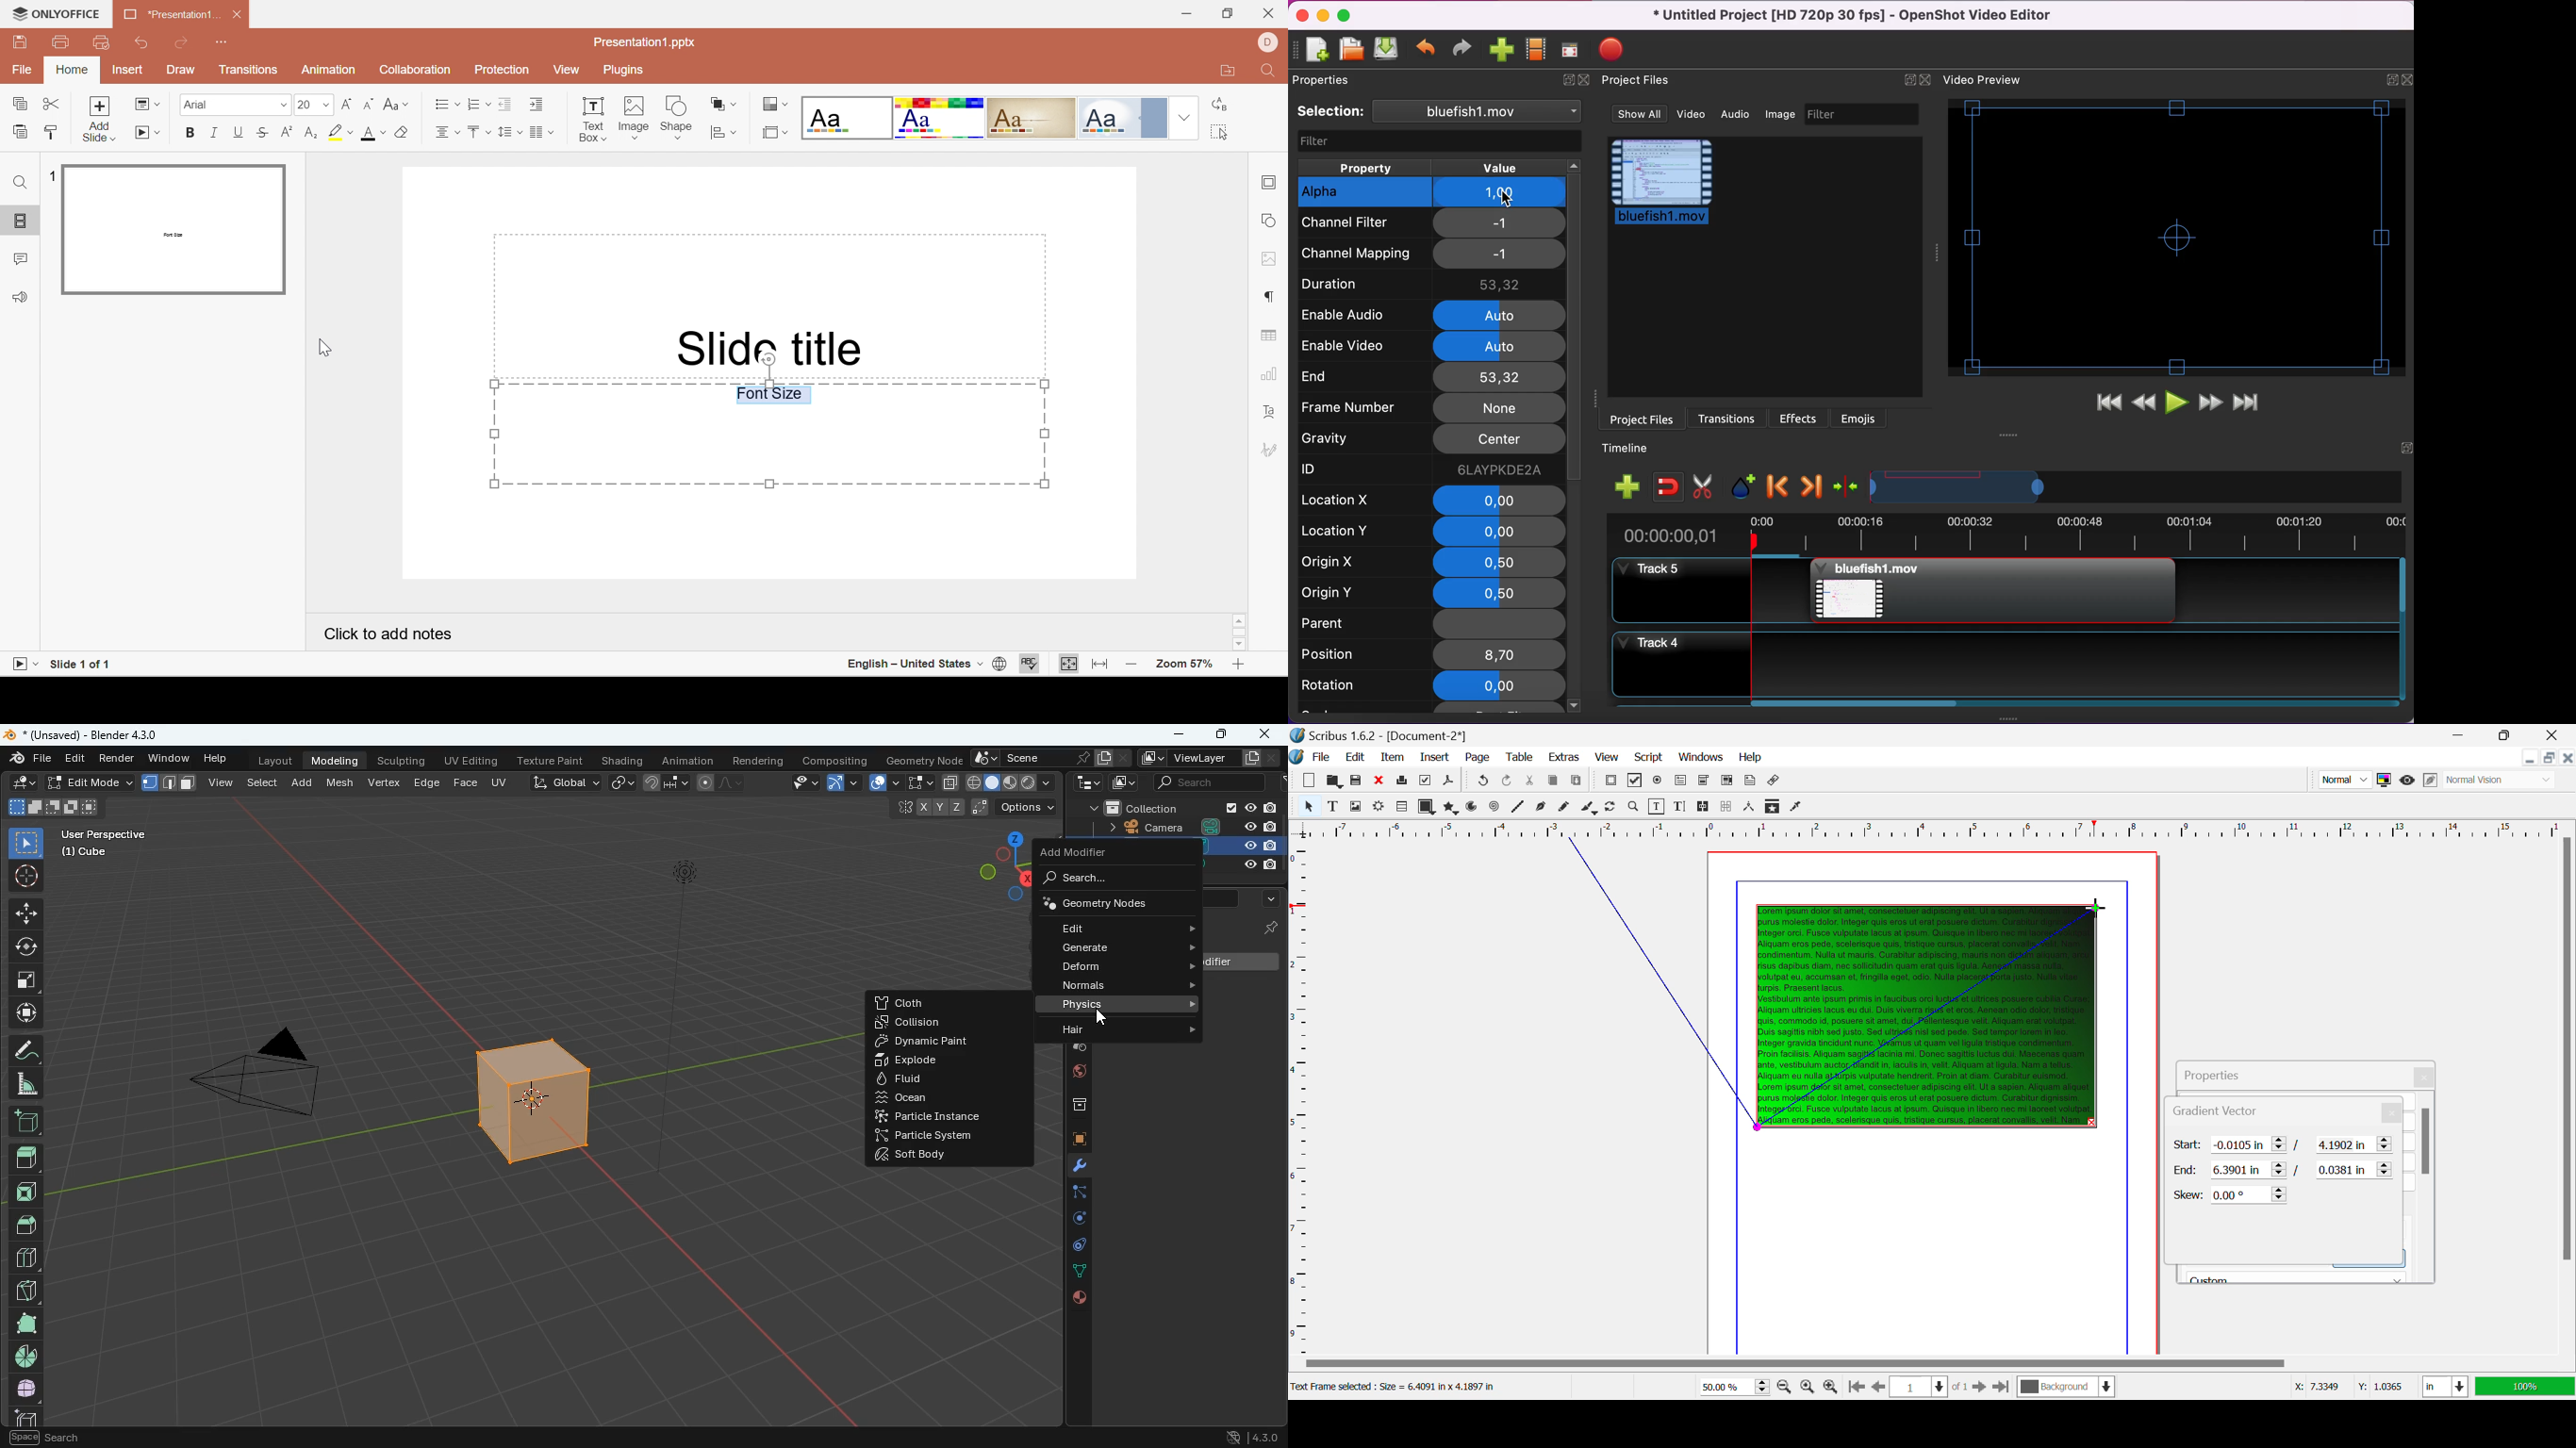 This screenshot has width=2576, height=1456. Describe the element at coordinates (1611, 782) in the screenshot. I see `Pdf Push Button` at that location.